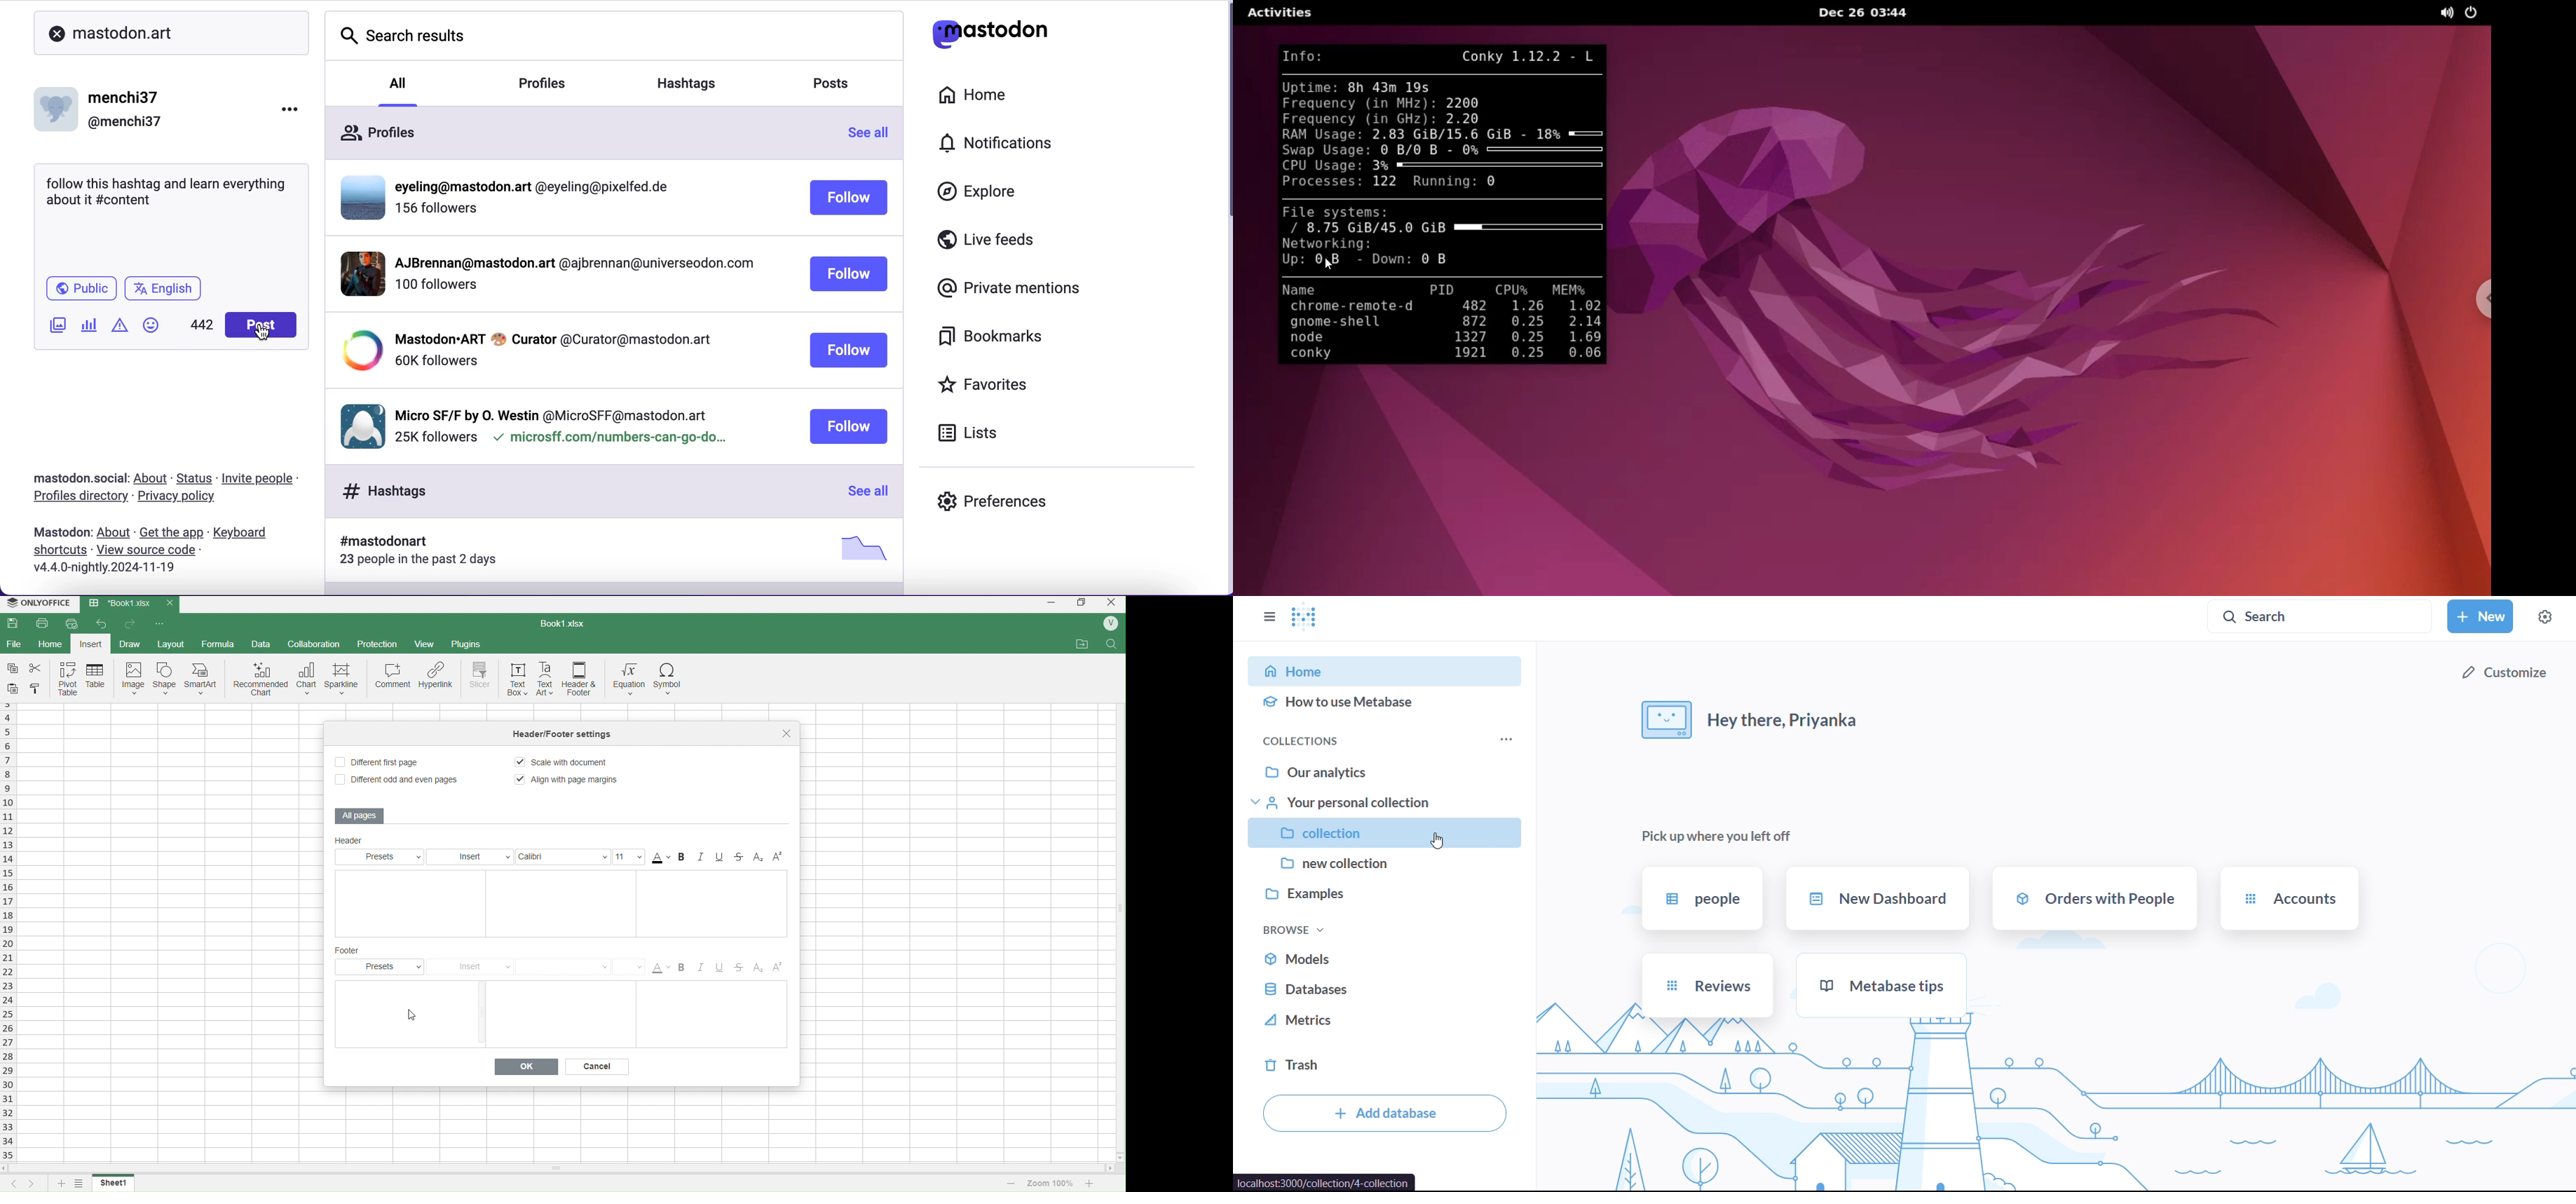 This screenshot has width=2576, height=1204. What do you see at coordinates (119, 328) in the screenshot?
I see `add warnings` at bounding box center [119, 328].